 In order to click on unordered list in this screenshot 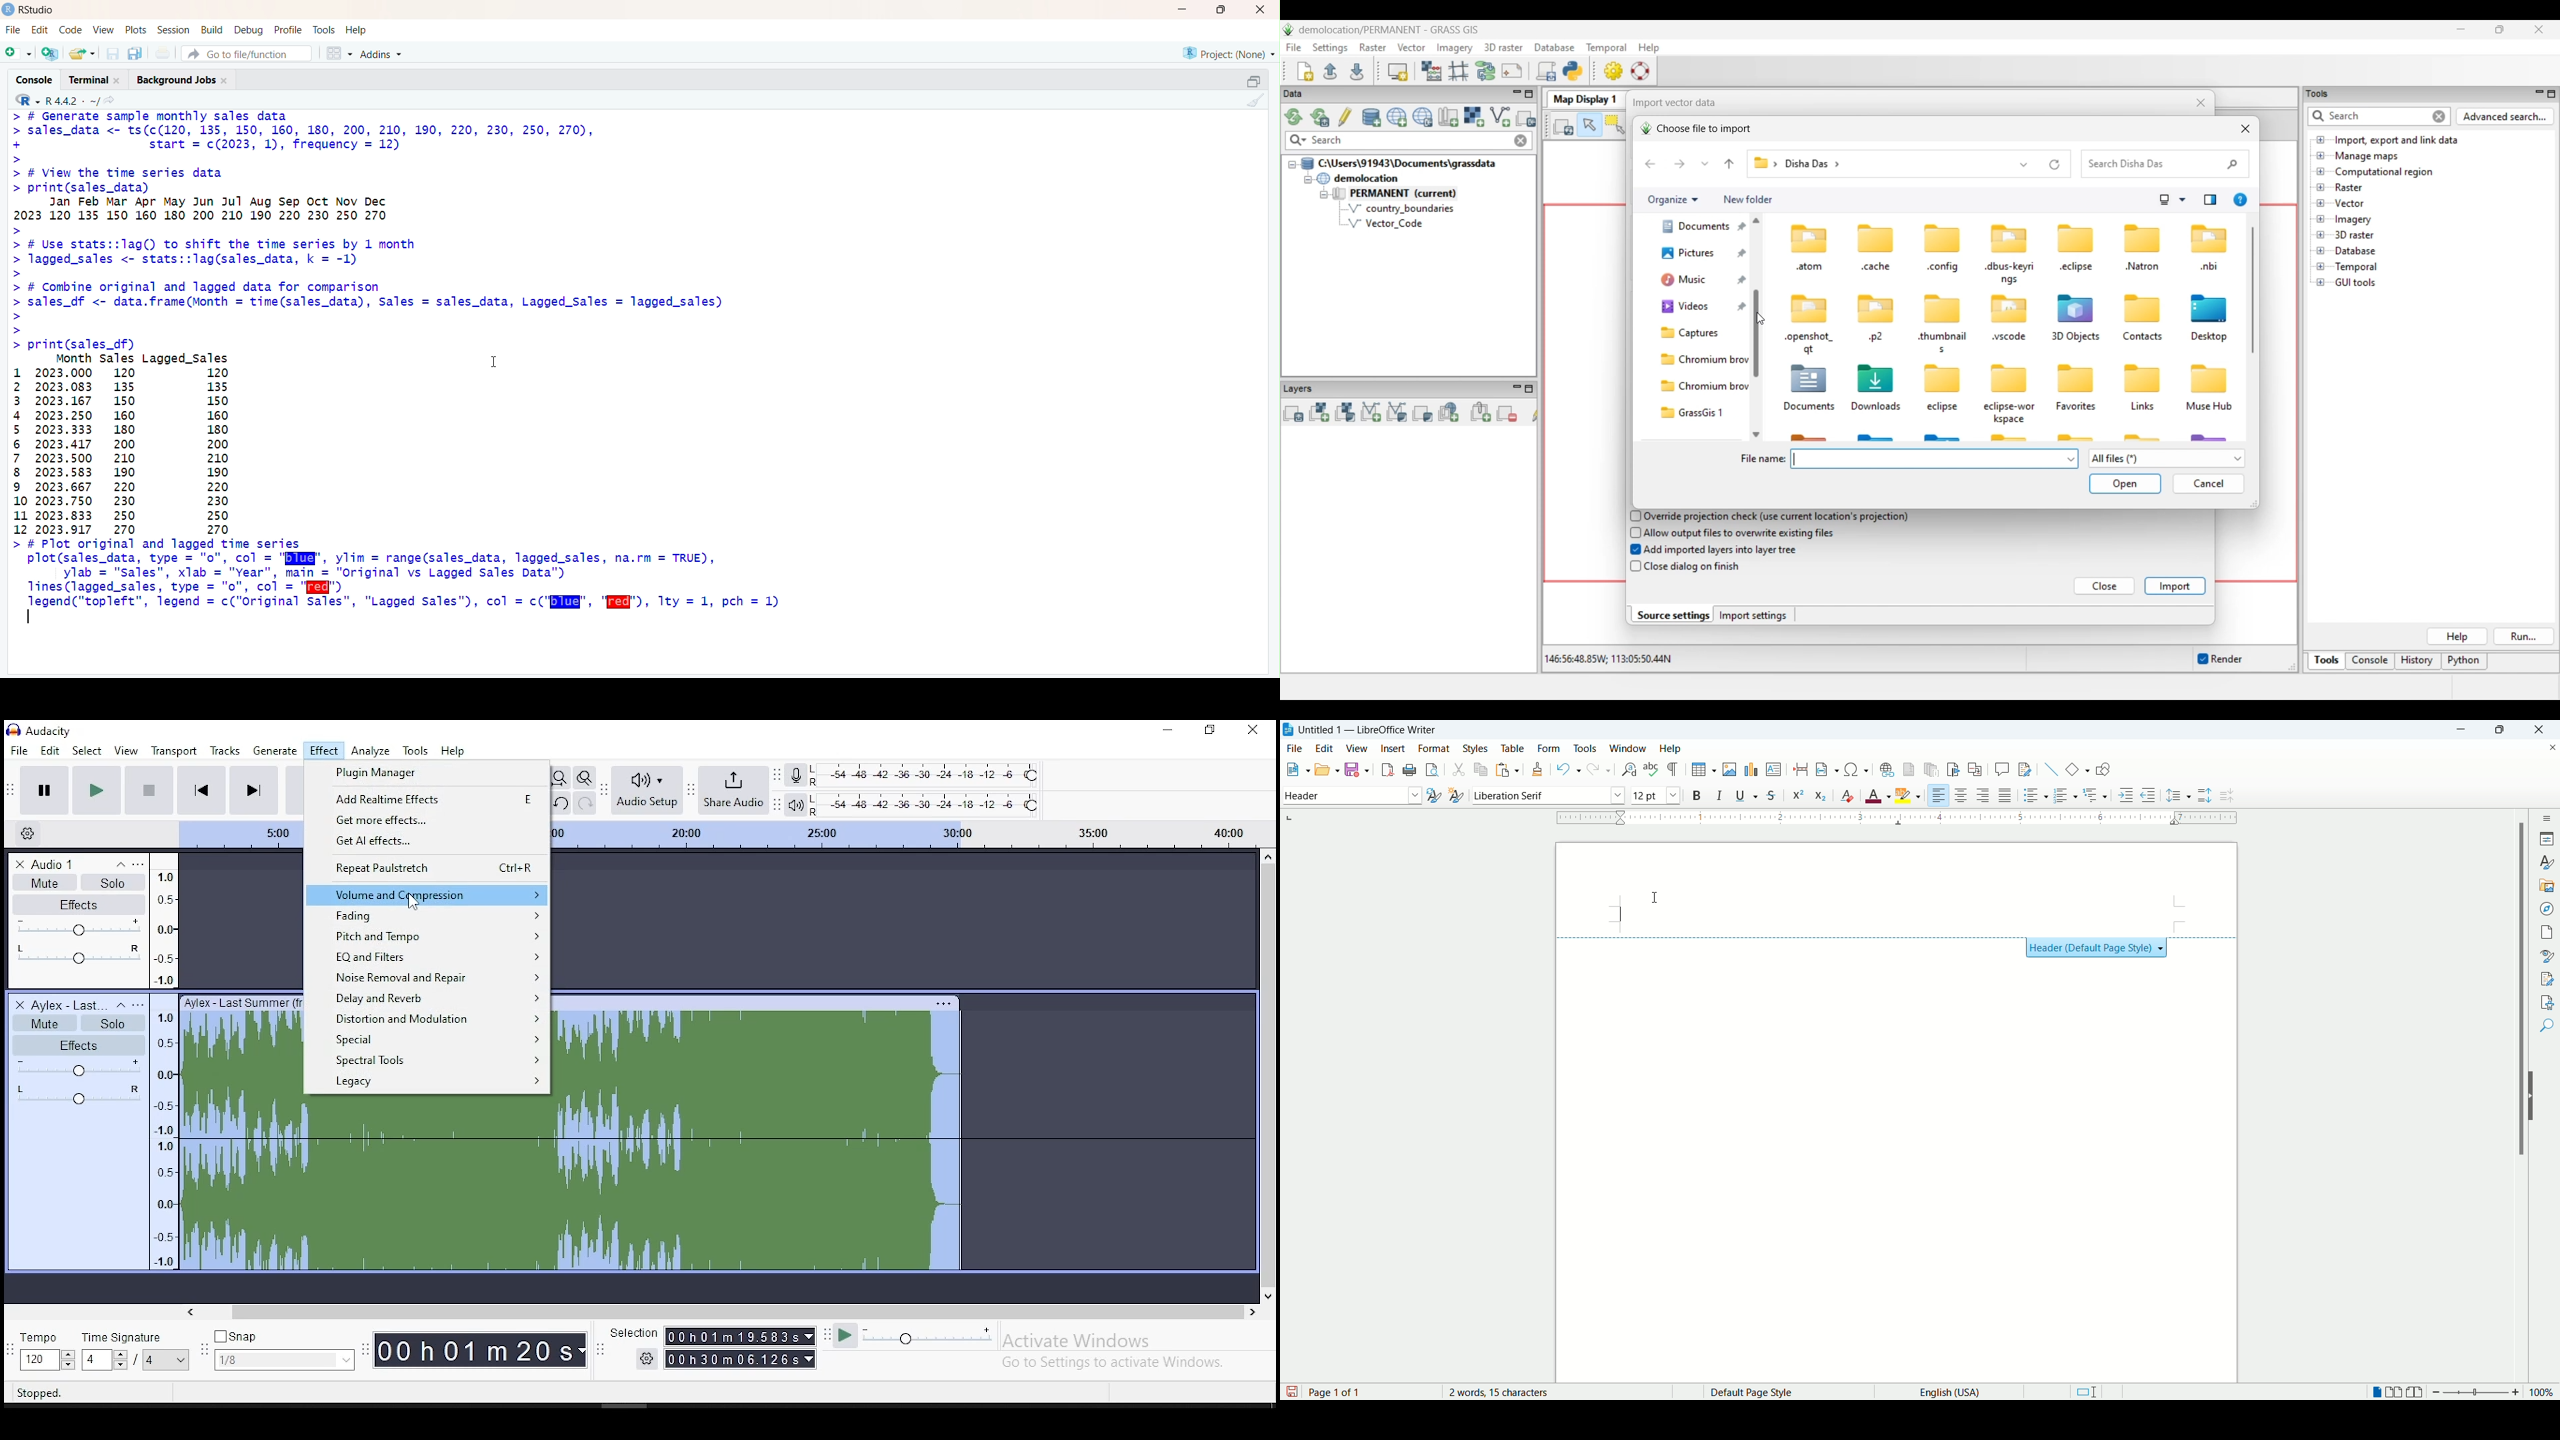, I will do `click(2035, 797)`.